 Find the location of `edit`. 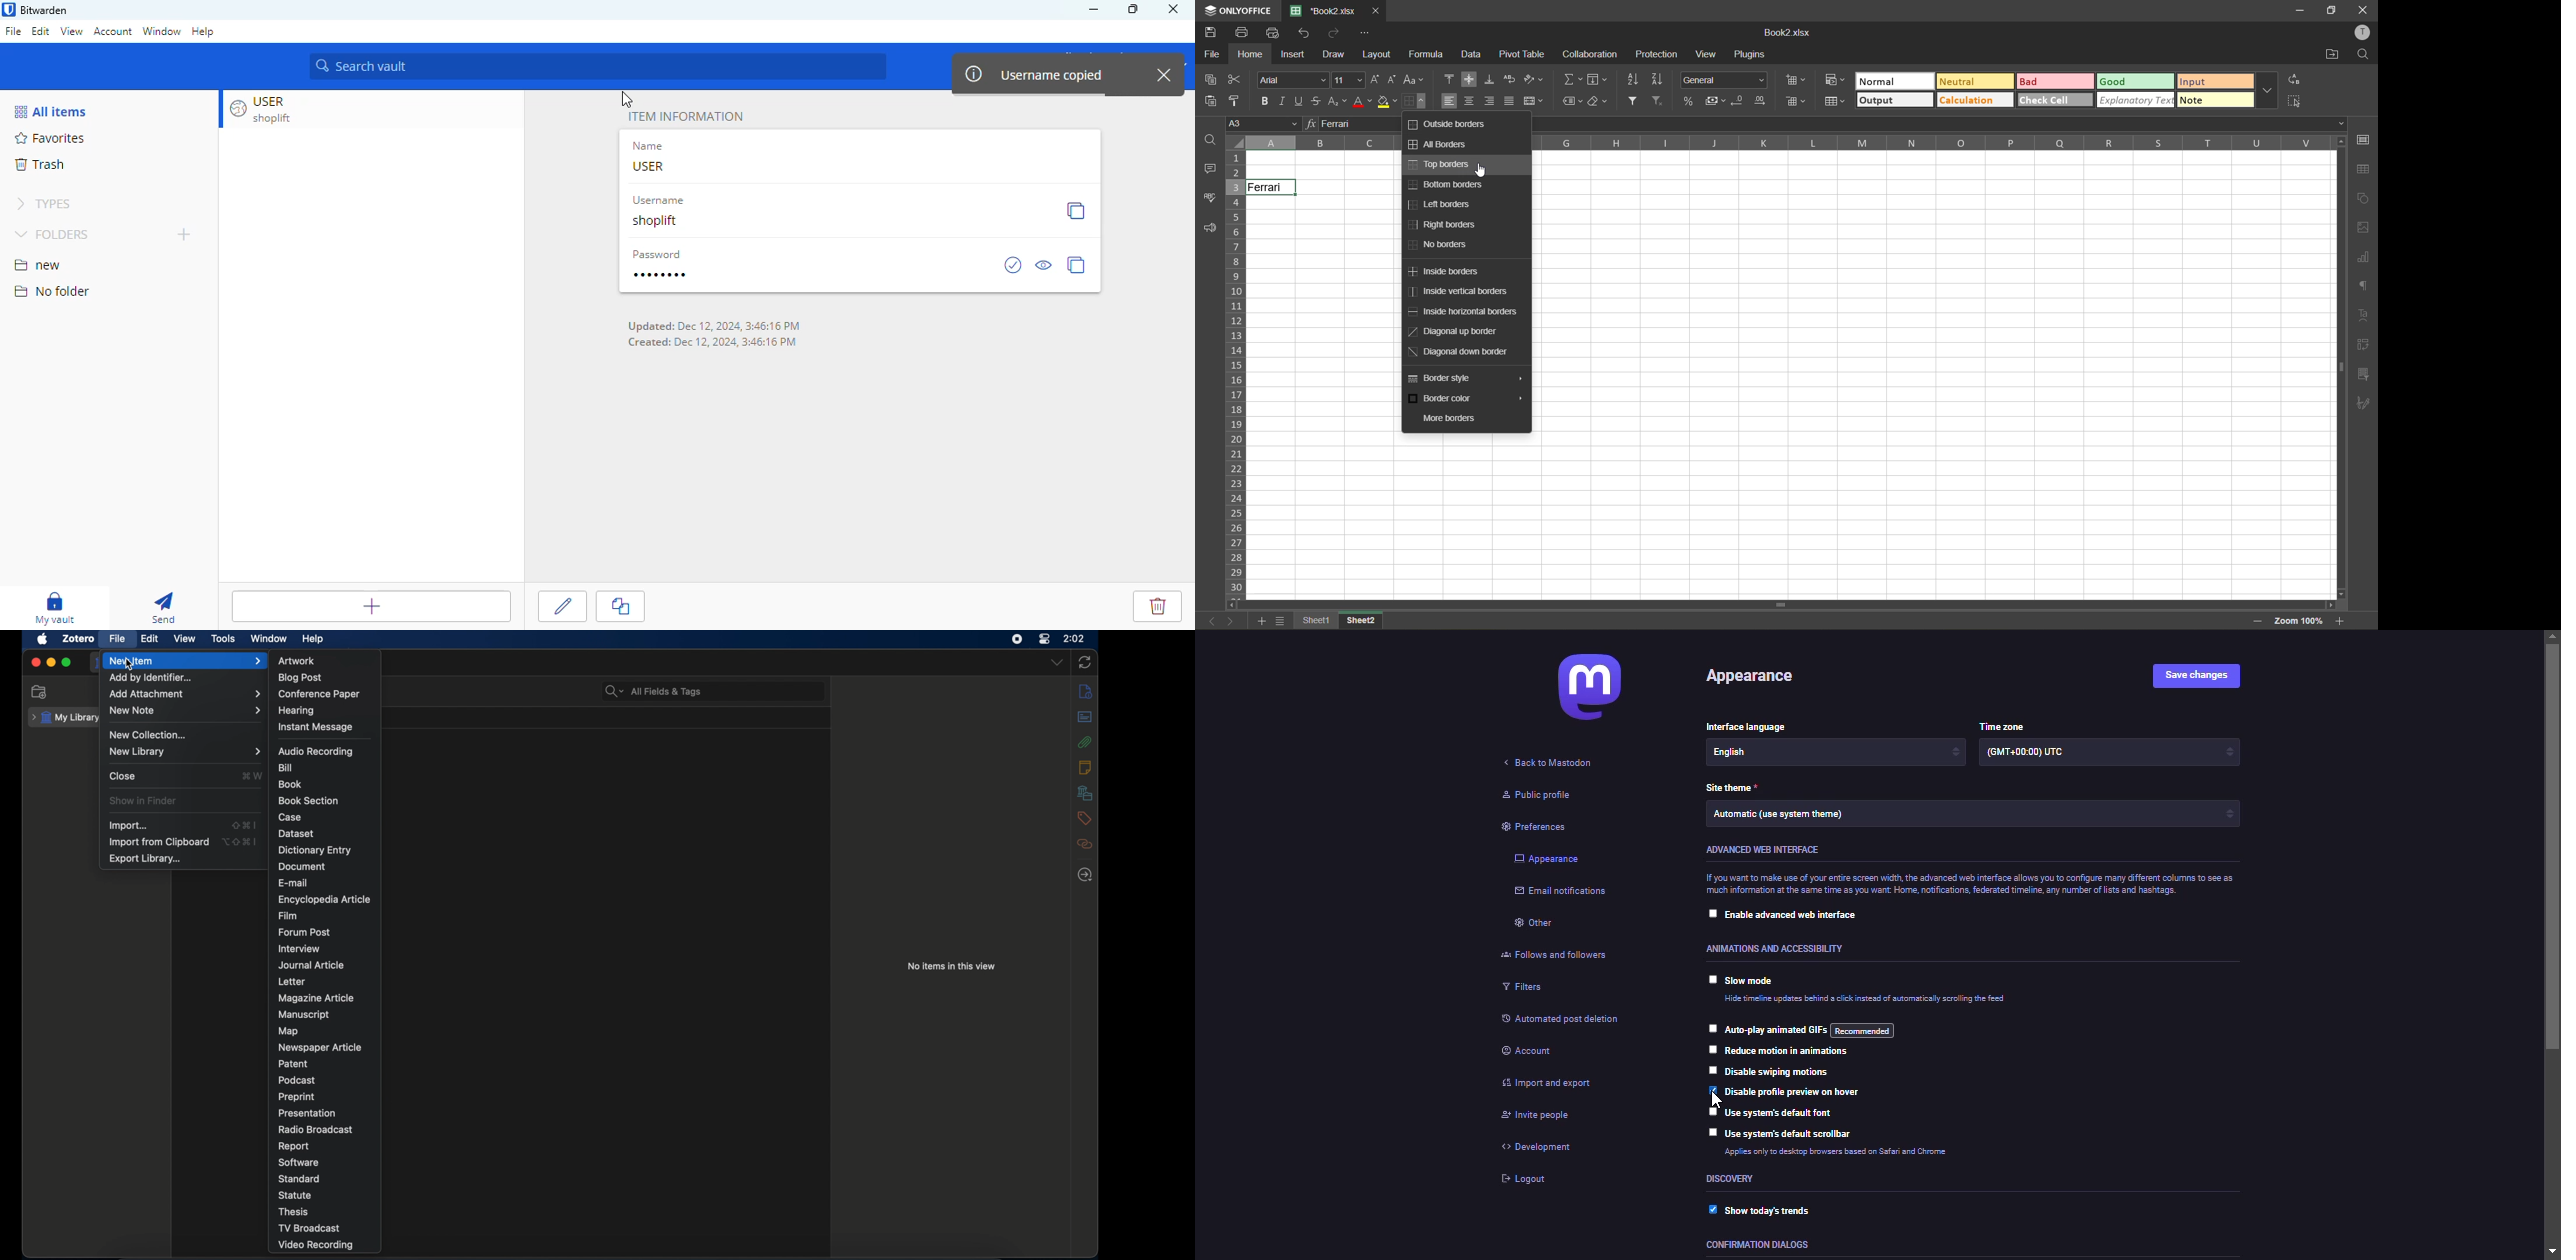

edit is located at coordinates (564, 606).